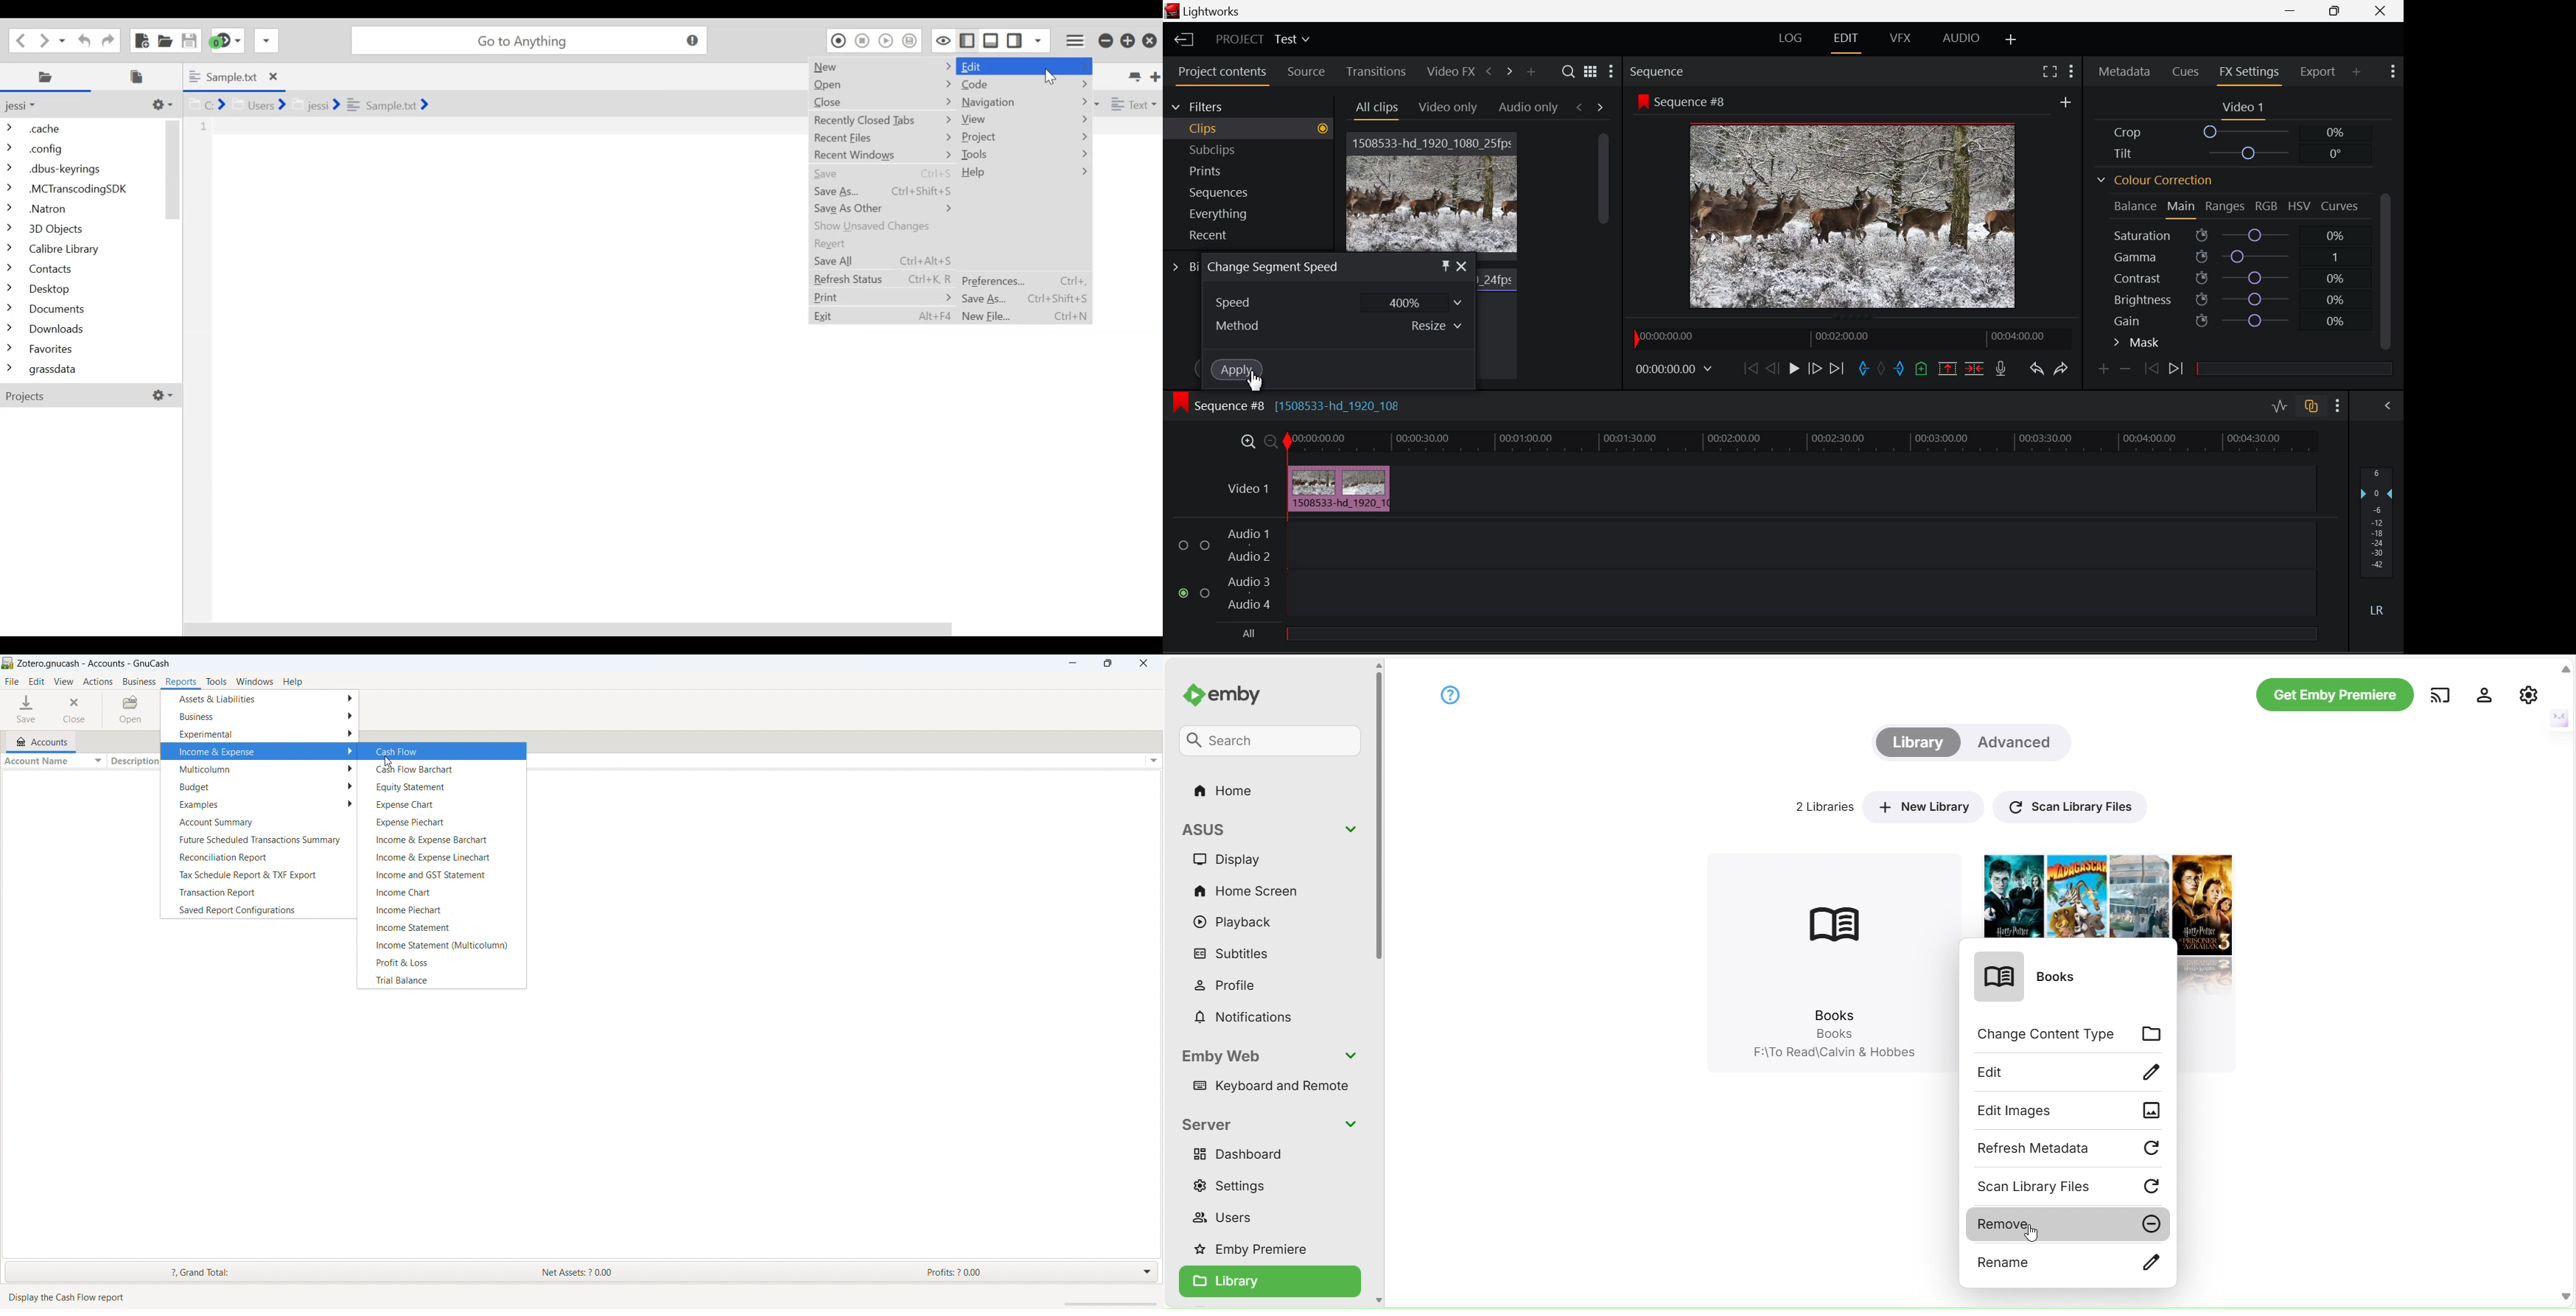 The width and height of the screenshot is (2576, 1316). I want to click on Remove marked section, so click(1947, 367).